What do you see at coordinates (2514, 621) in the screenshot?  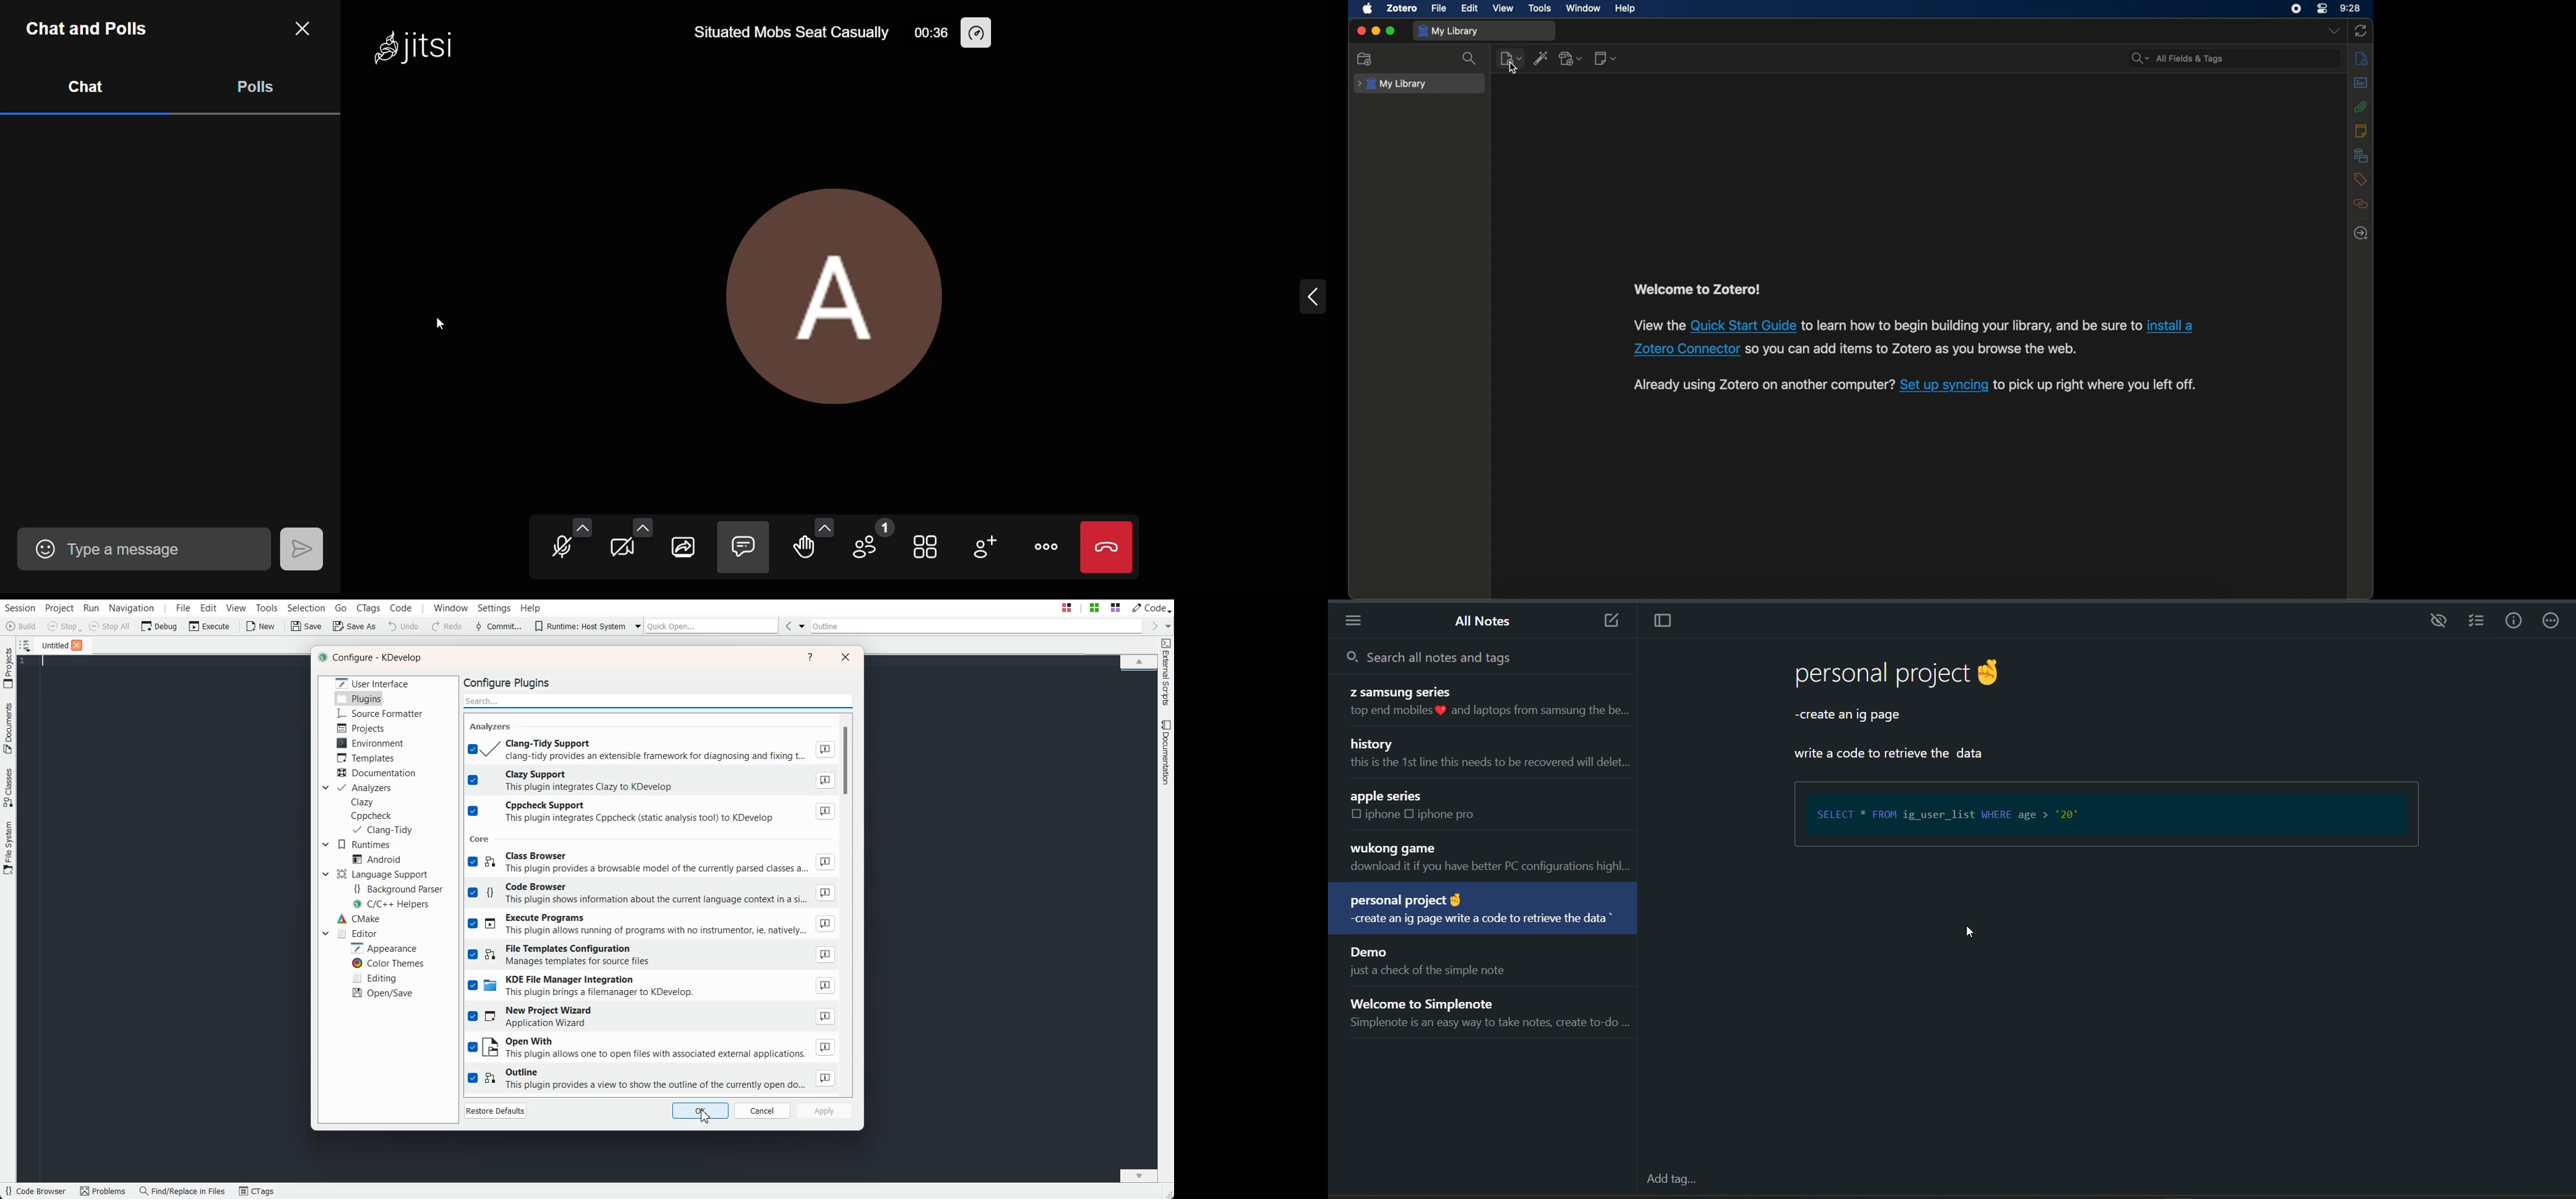 I see `info` at bounding box center [2514, 621].